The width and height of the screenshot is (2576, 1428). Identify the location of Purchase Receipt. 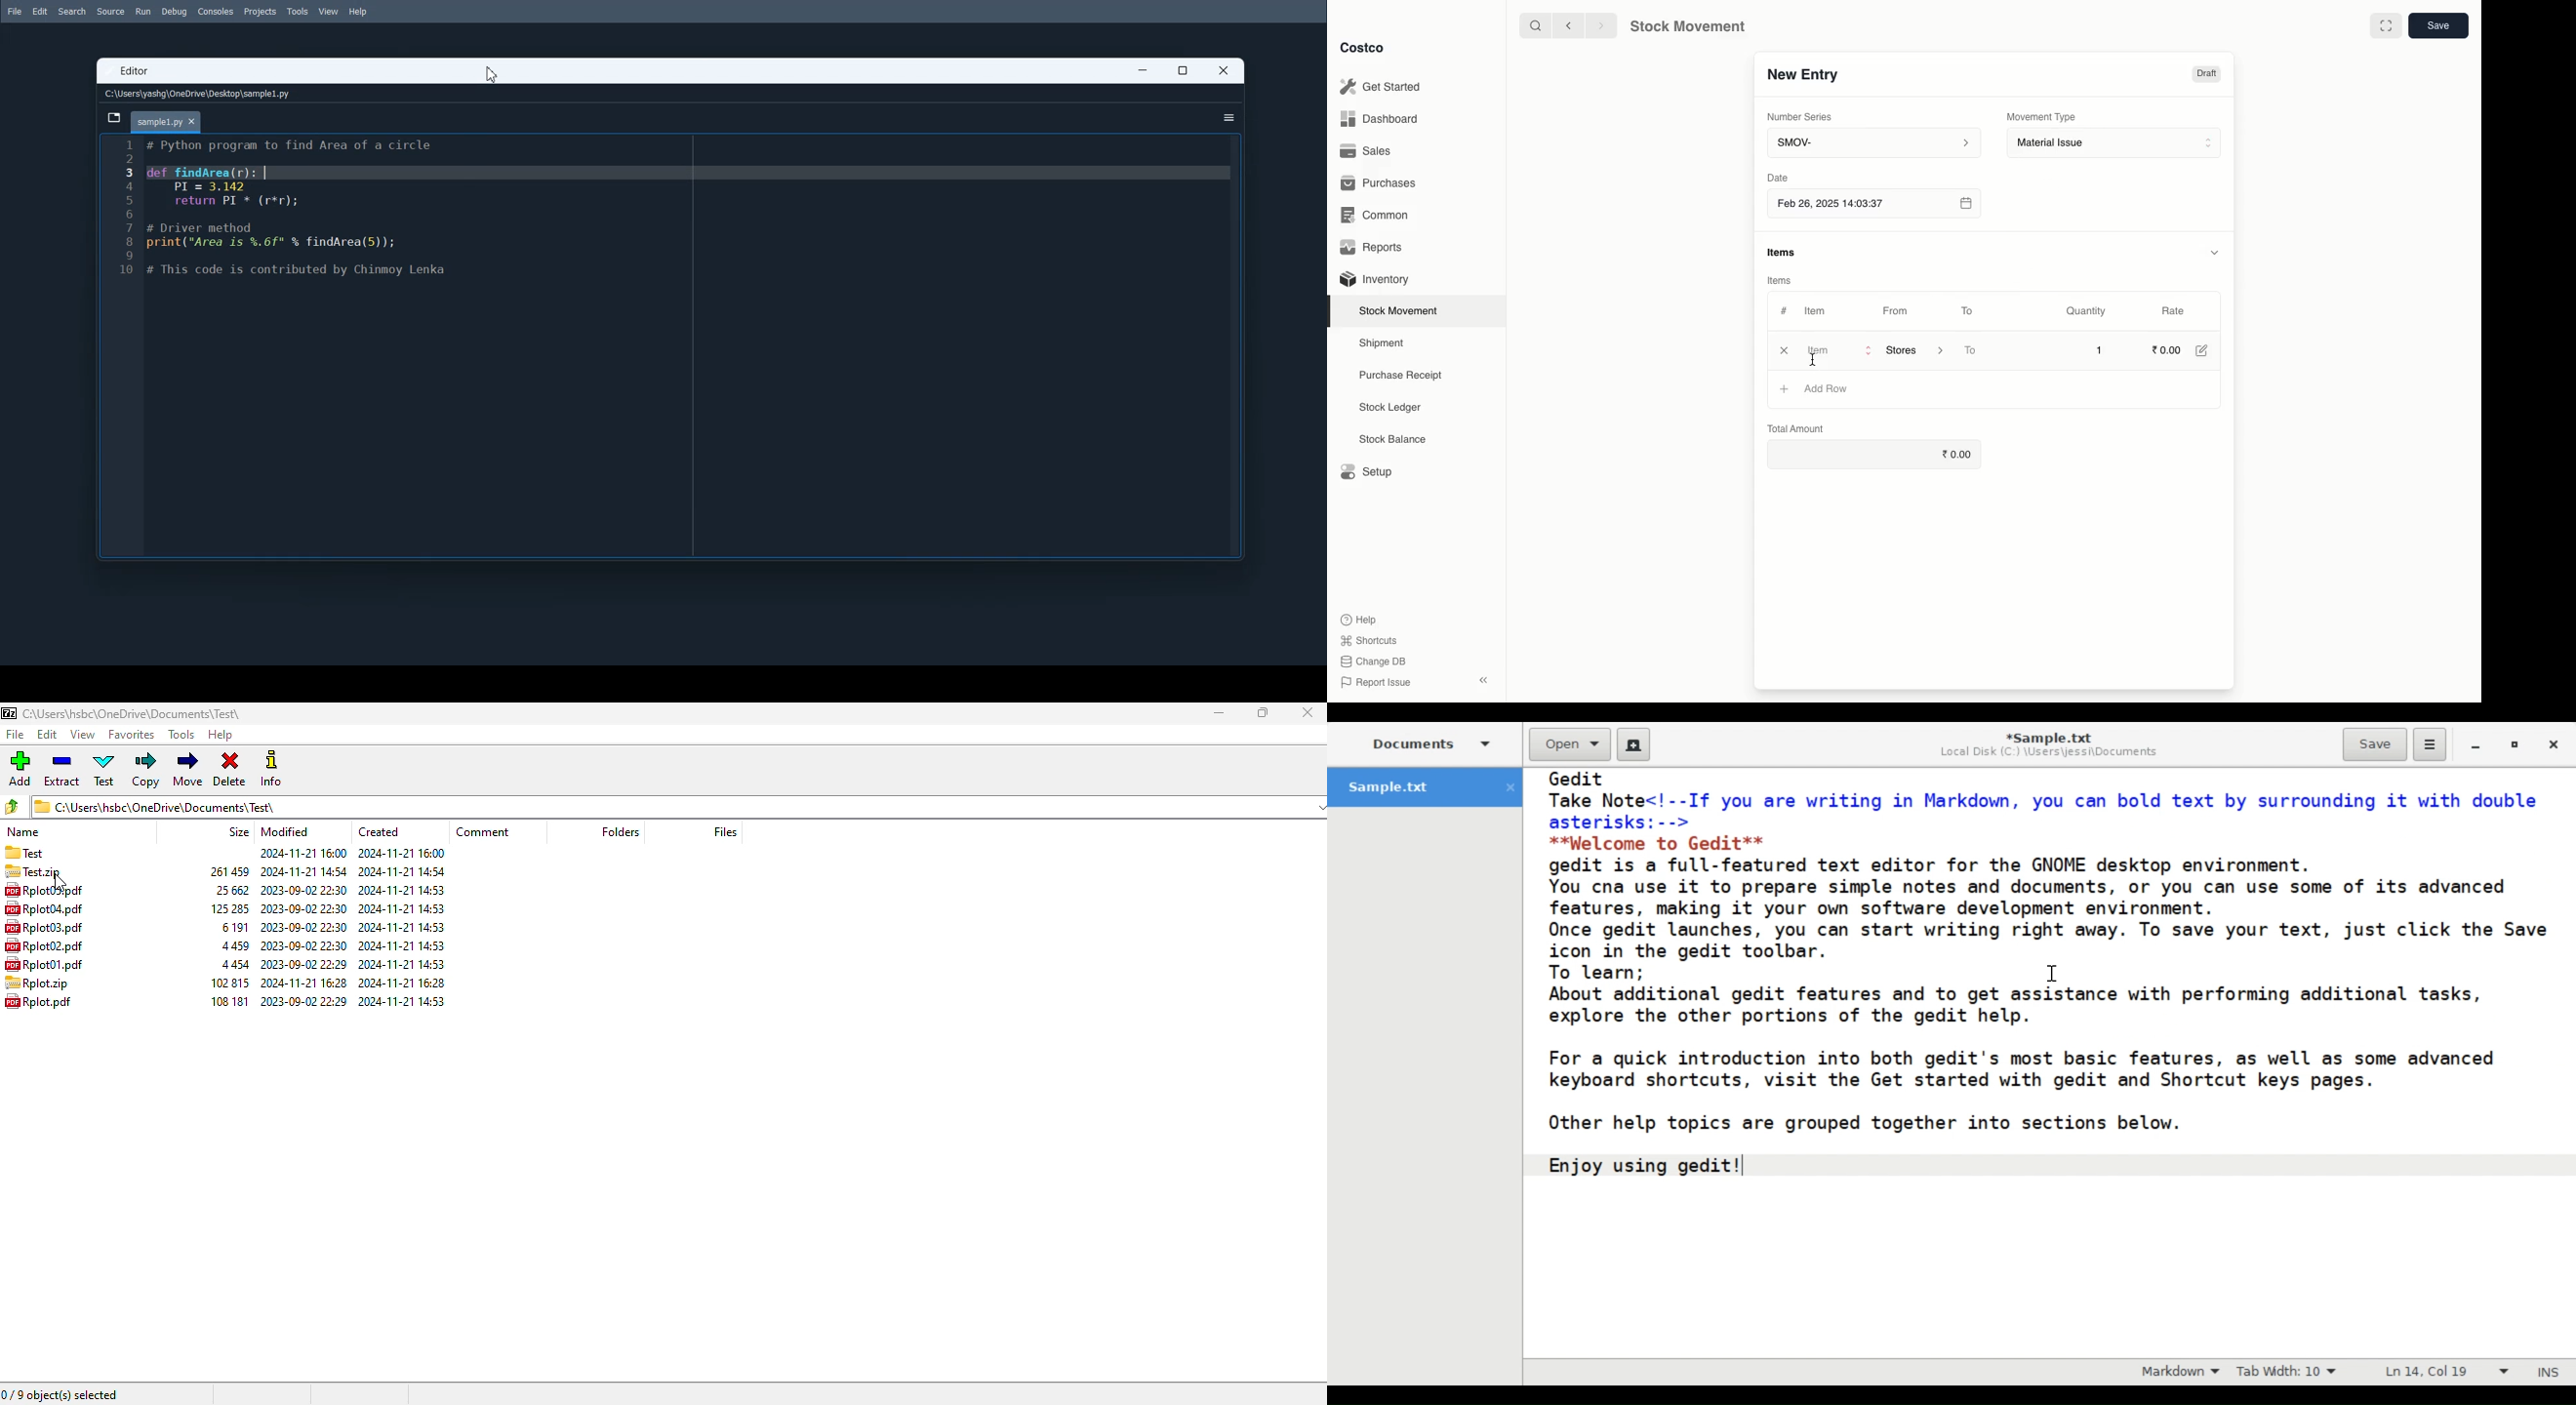
(1405, 375).